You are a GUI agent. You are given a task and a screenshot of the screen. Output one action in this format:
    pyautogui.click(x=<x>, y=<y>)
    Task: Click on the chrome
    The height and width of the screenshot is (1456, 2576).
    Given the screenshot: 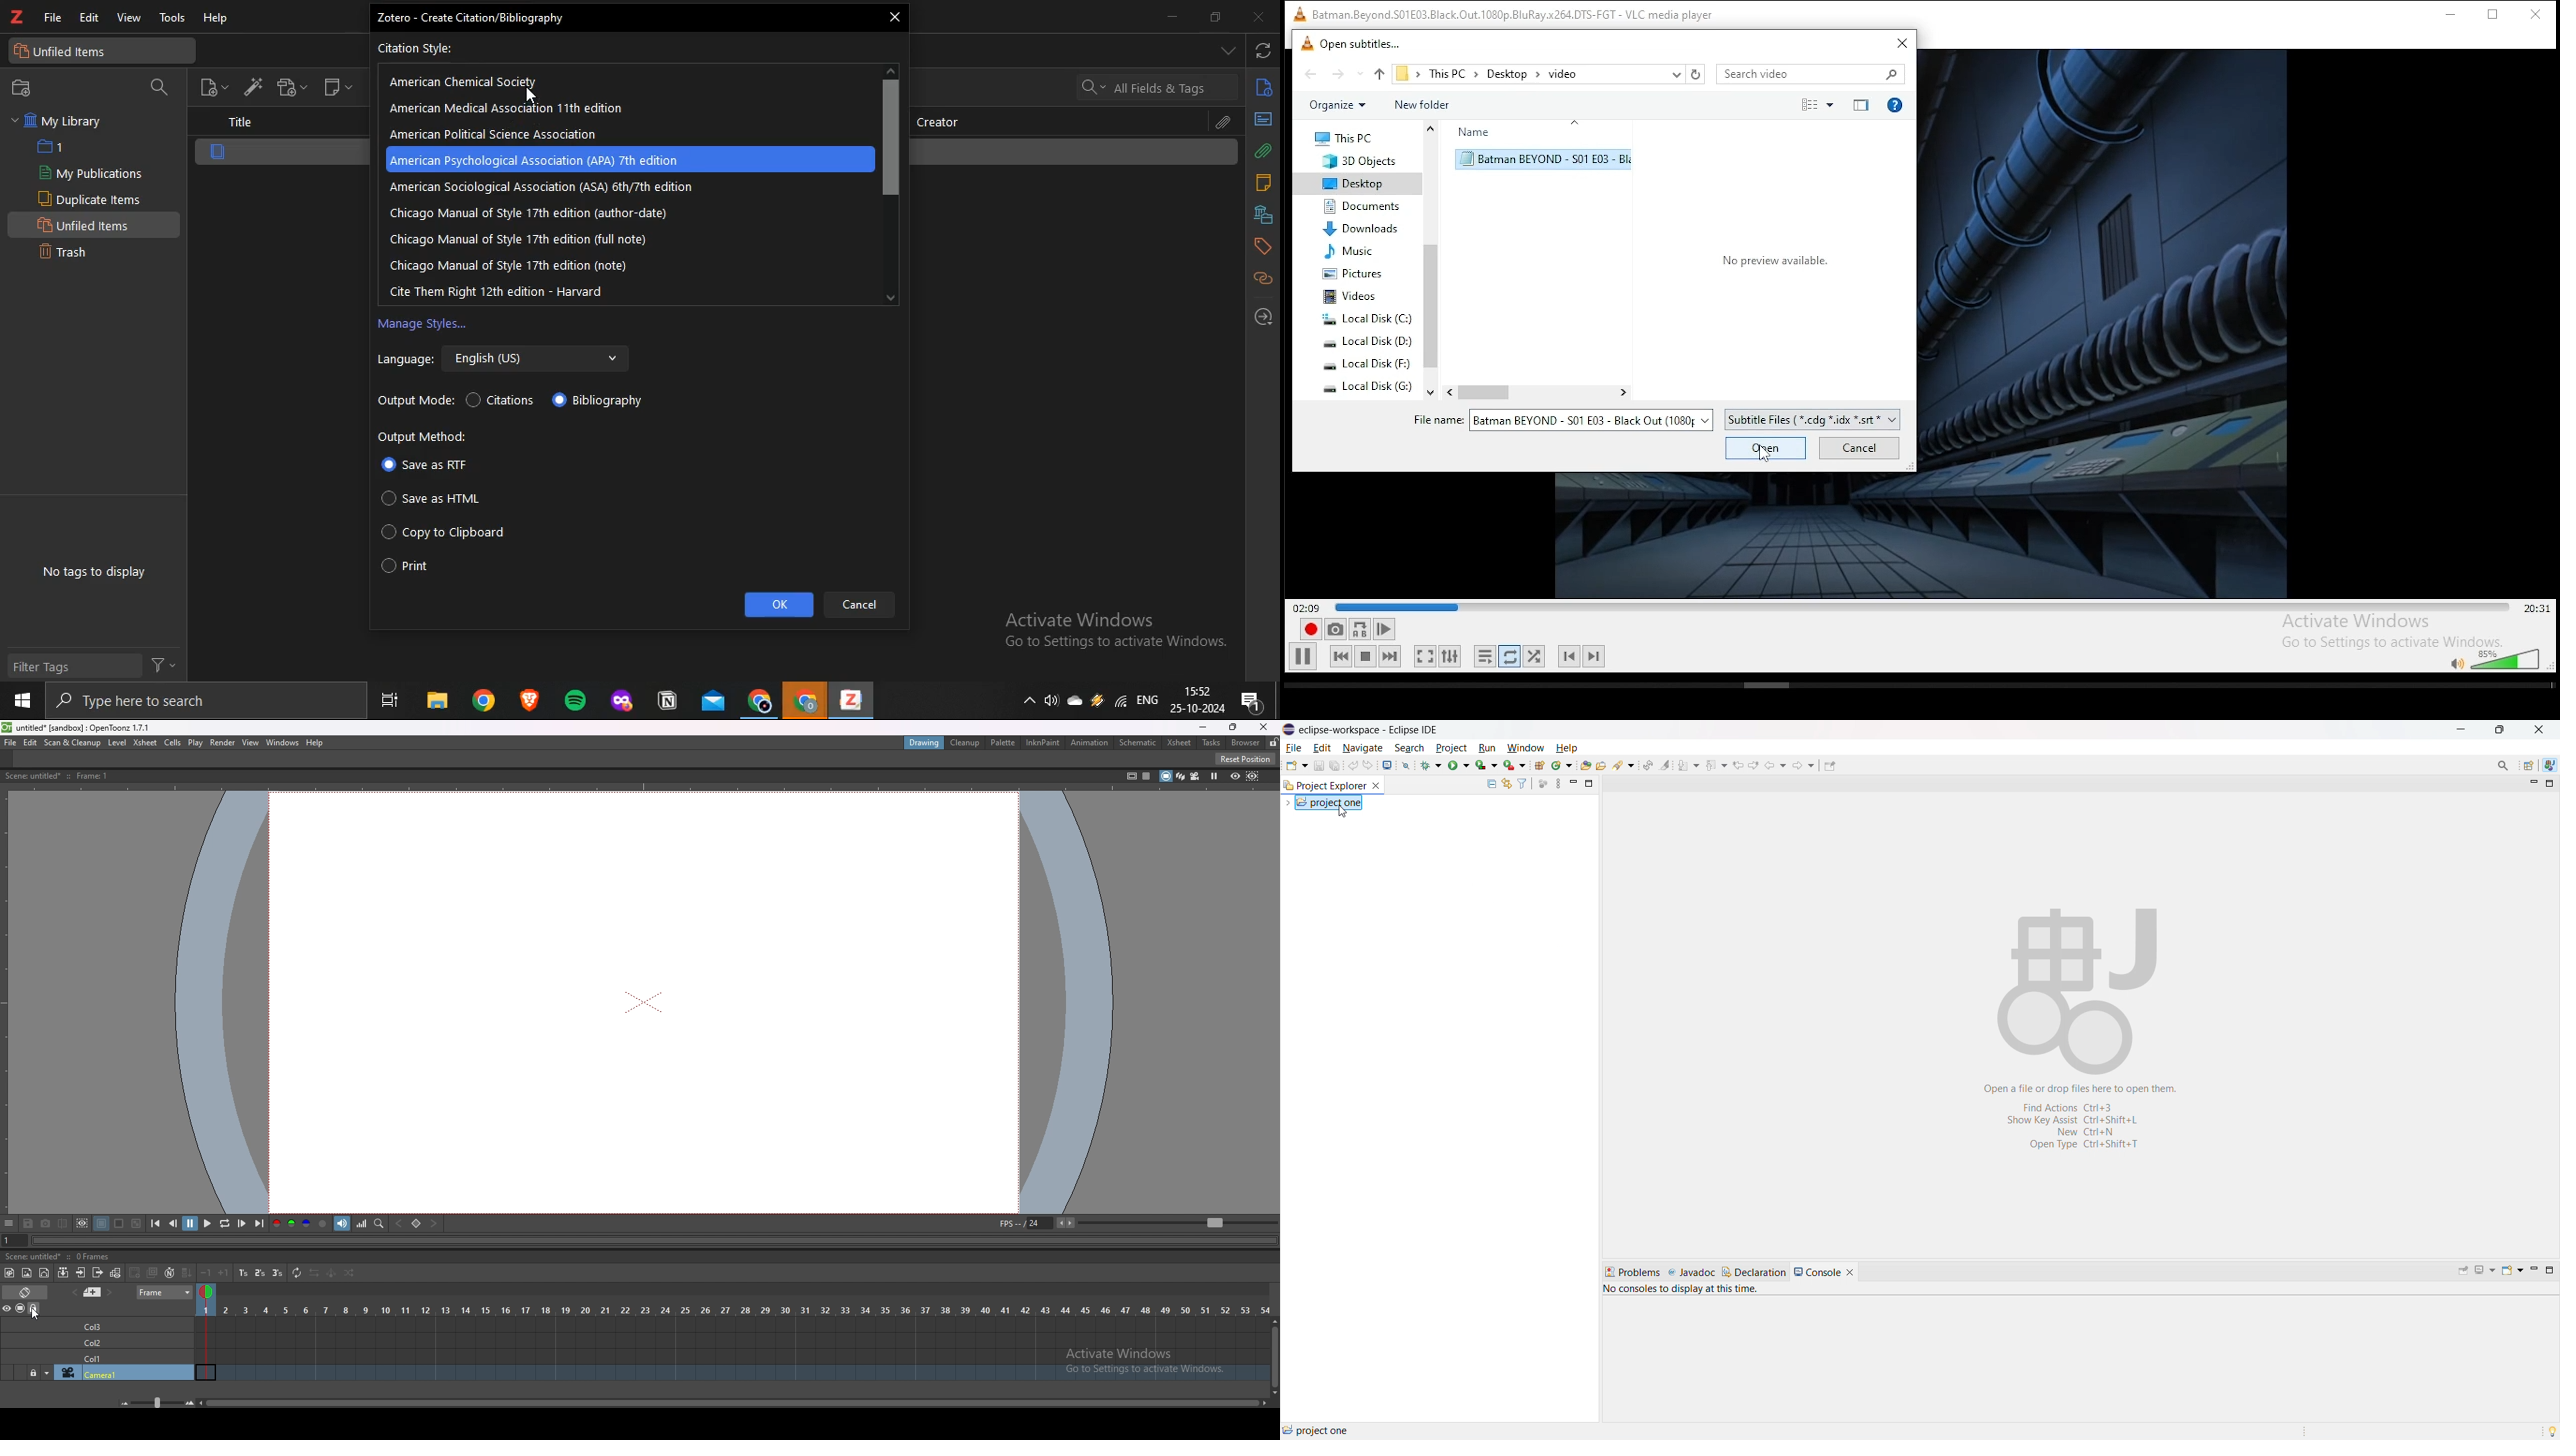 What is the action you would take?
    pyautogui.click(x=484, y=700)
    